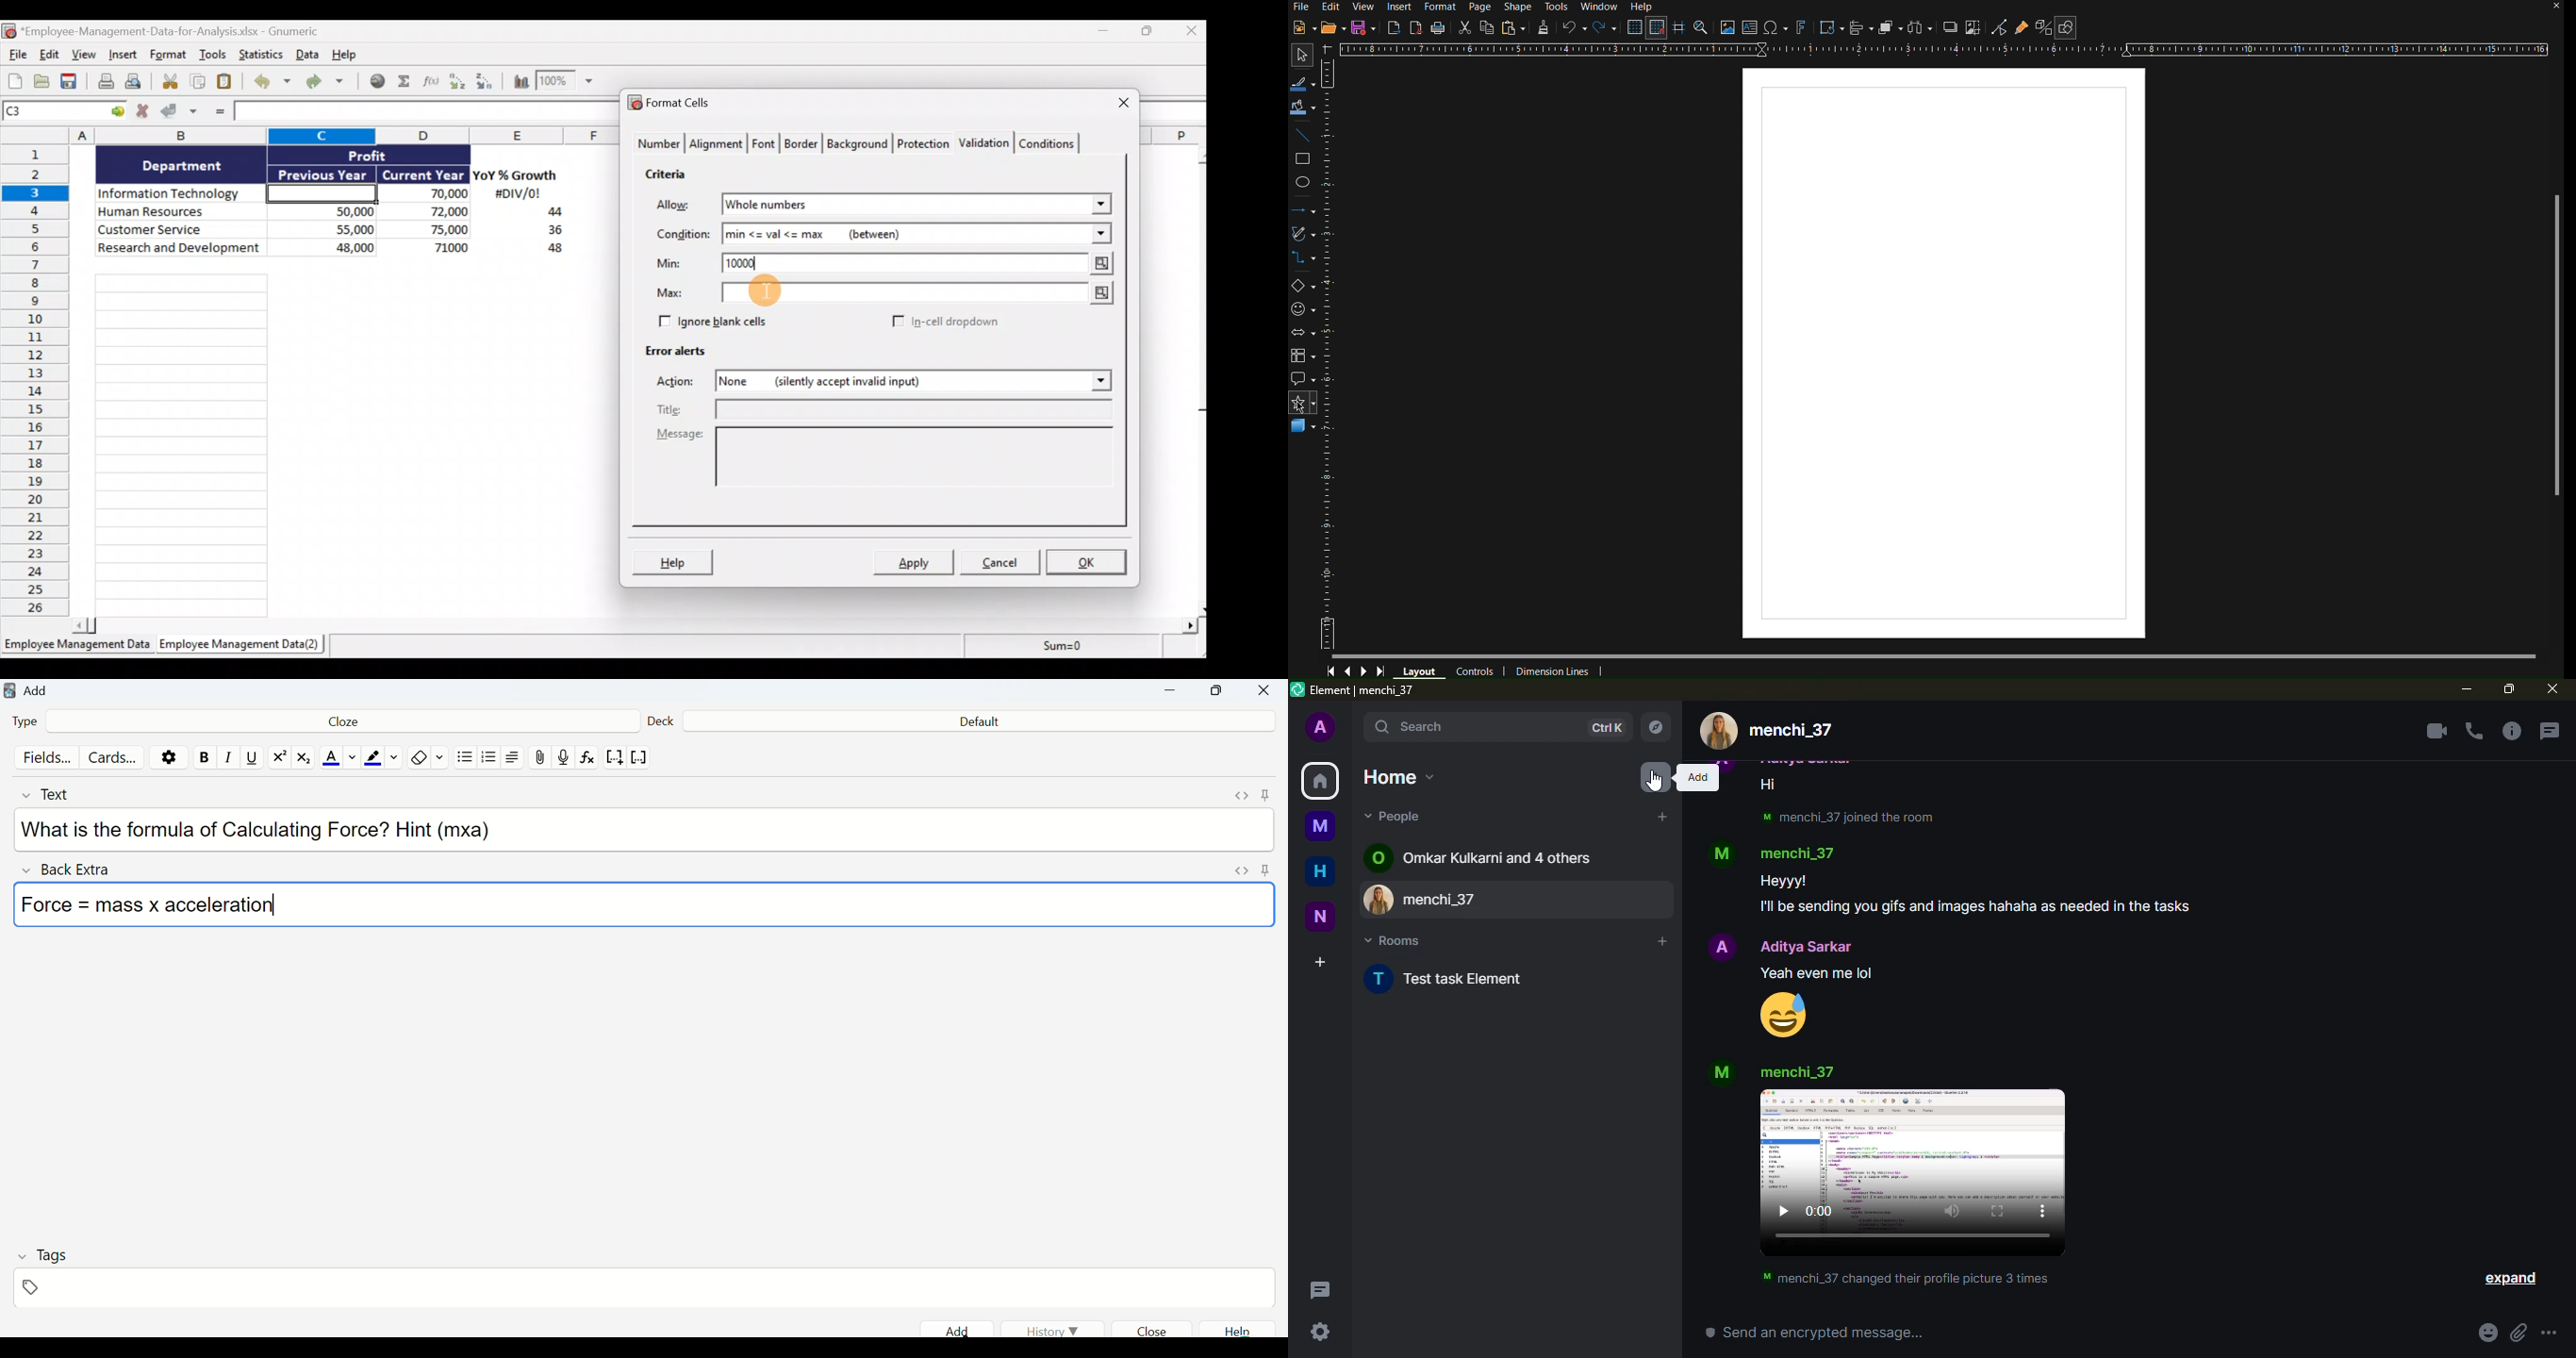 This screenshot has width=2576, height=1372. What do you see at coordinates (548, 213) in the screenshot?
I see `44` at bounding box center [548, 213].